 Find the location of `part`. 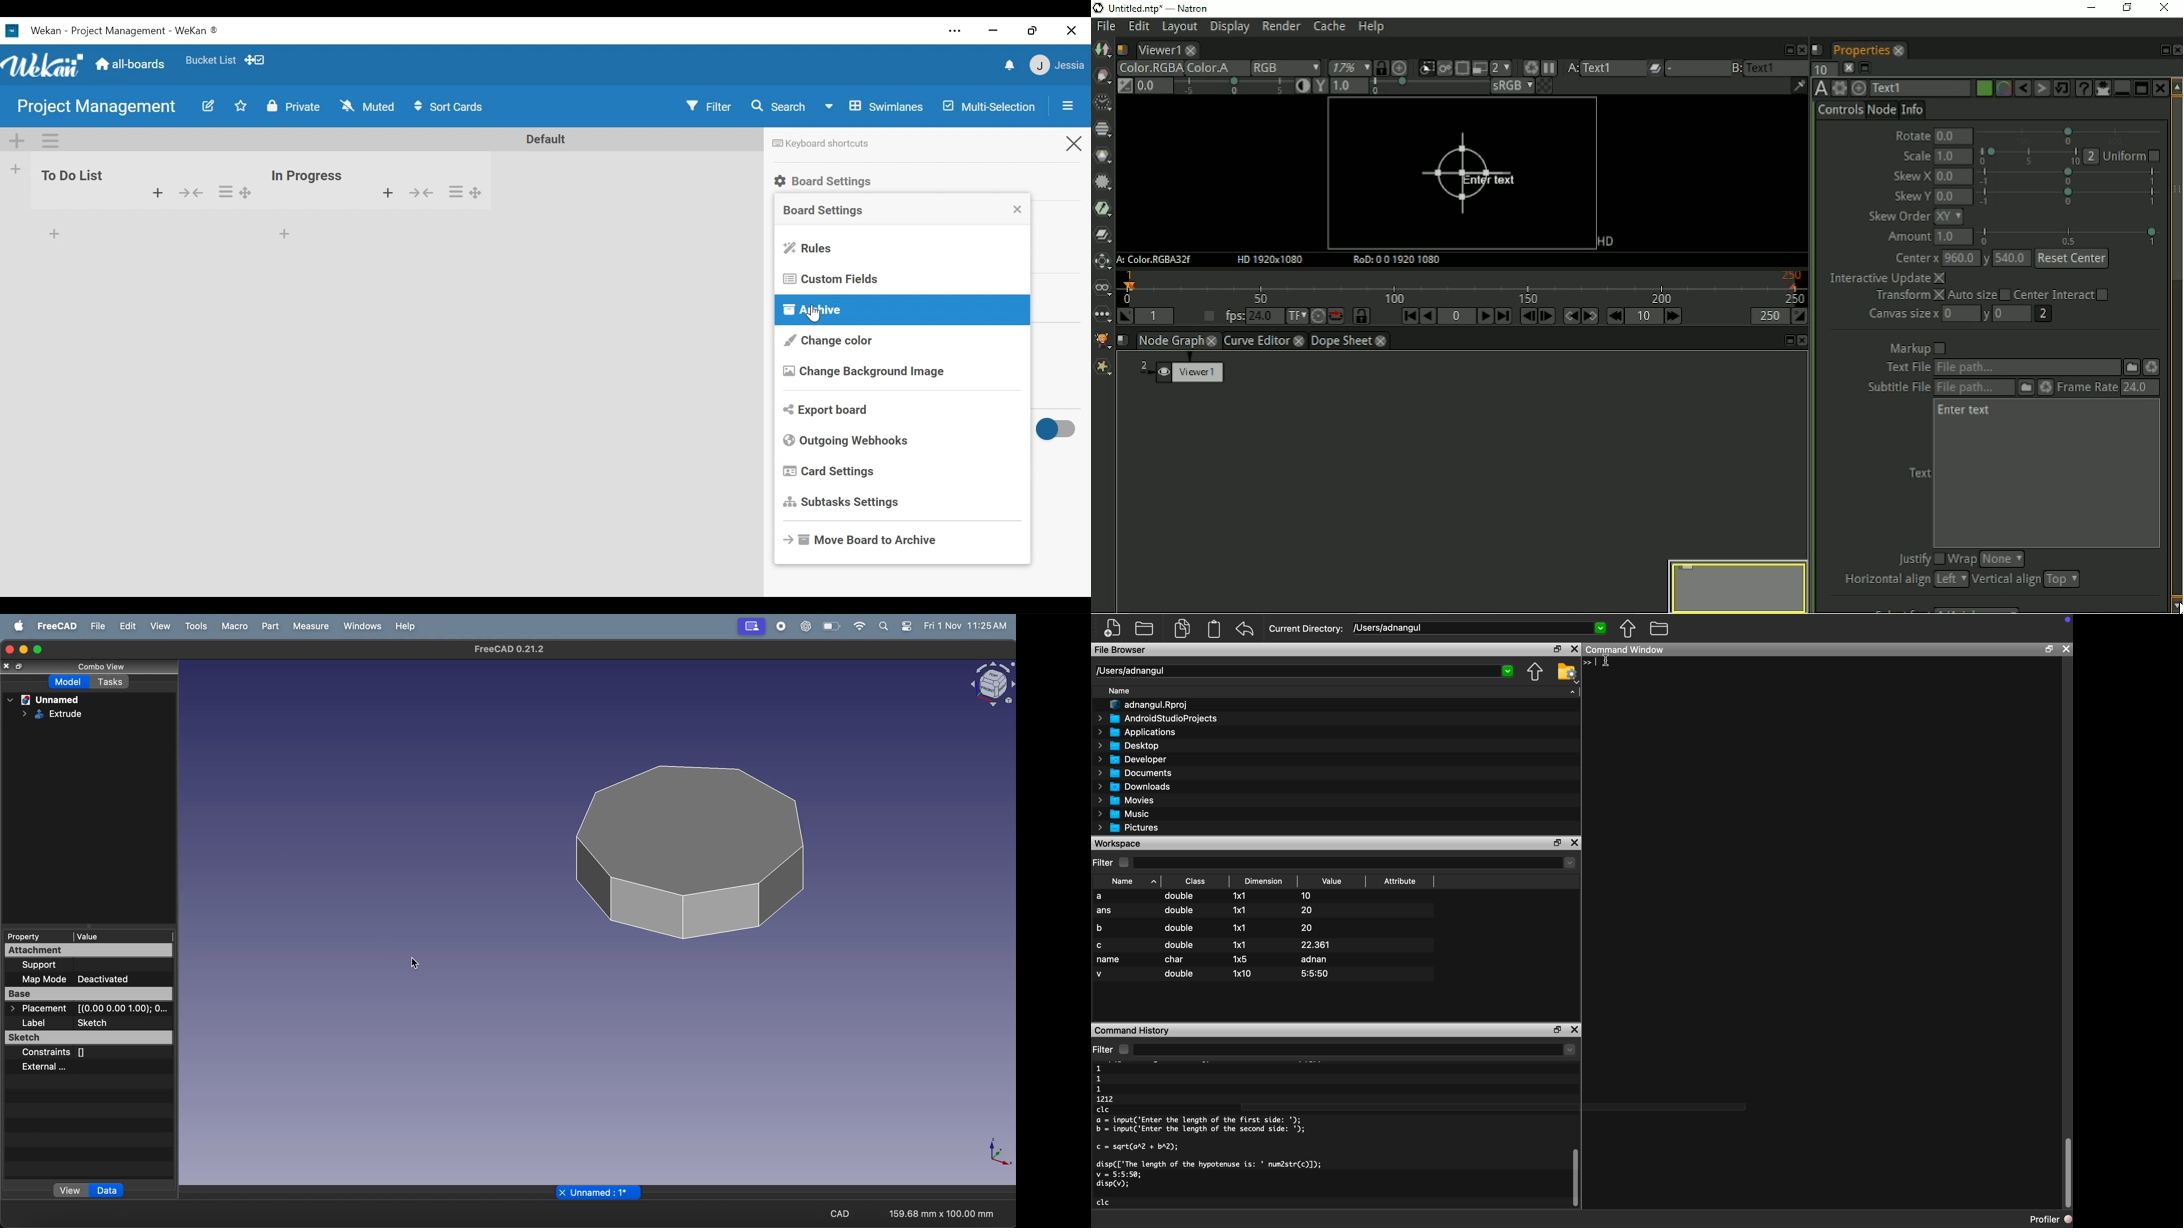

part is located at coordinates (269, 627).